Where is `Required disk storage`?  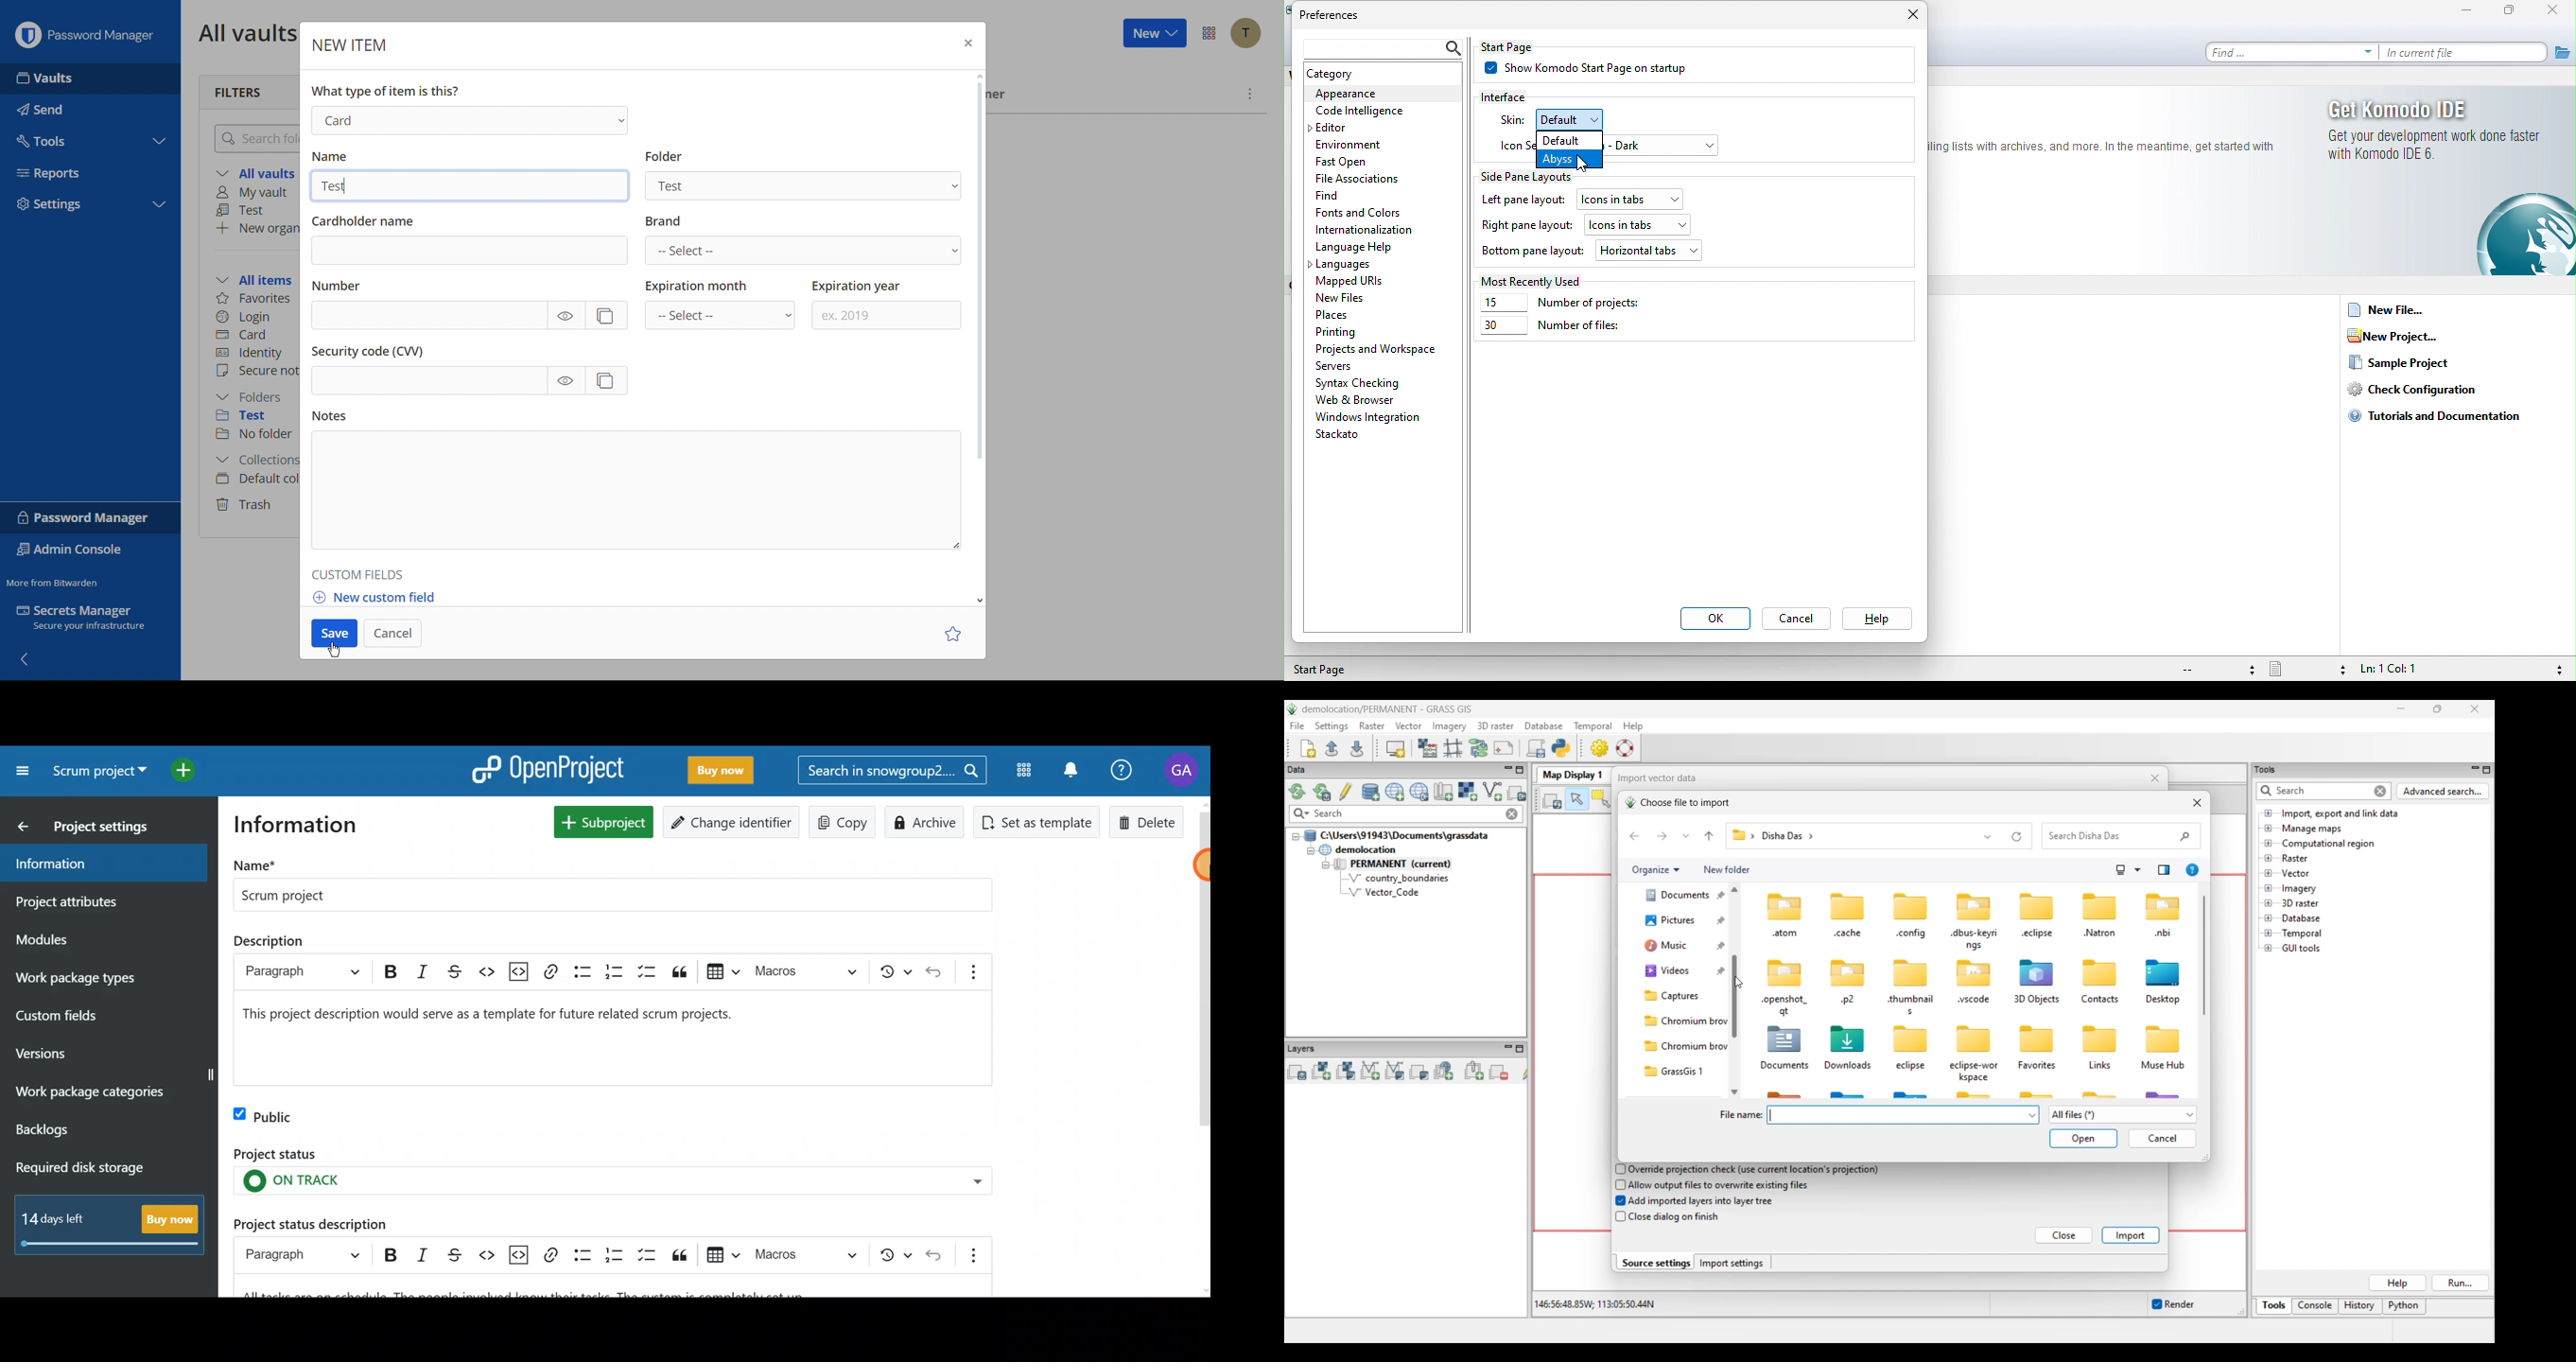
Required disk storage is located at coordinates (105, 1169).